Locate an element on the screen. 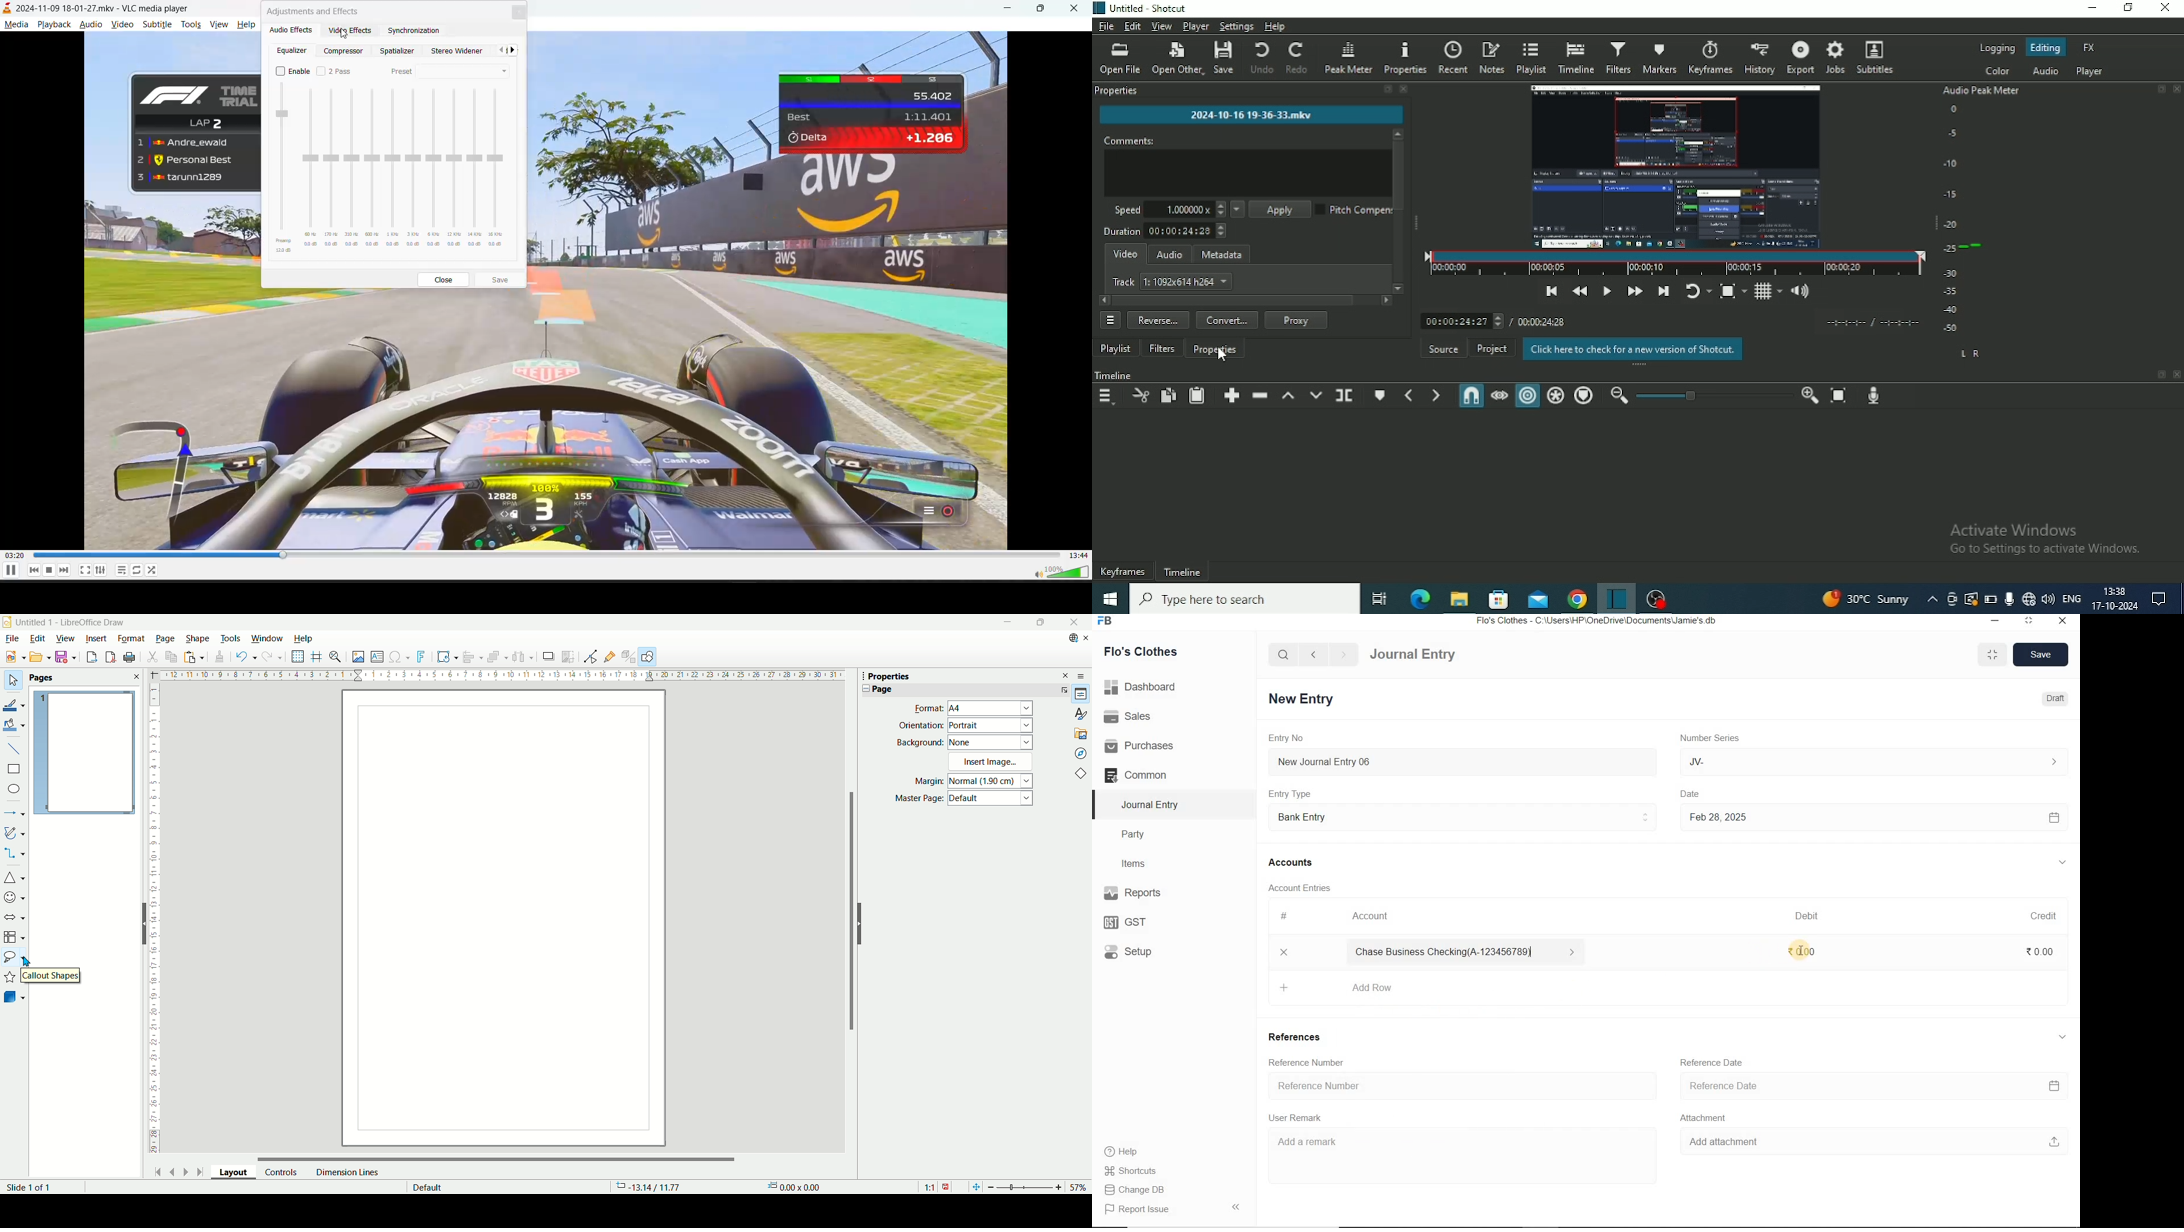 The image size is (2184, 1232). Resize is located at coordinates (1418, 221).